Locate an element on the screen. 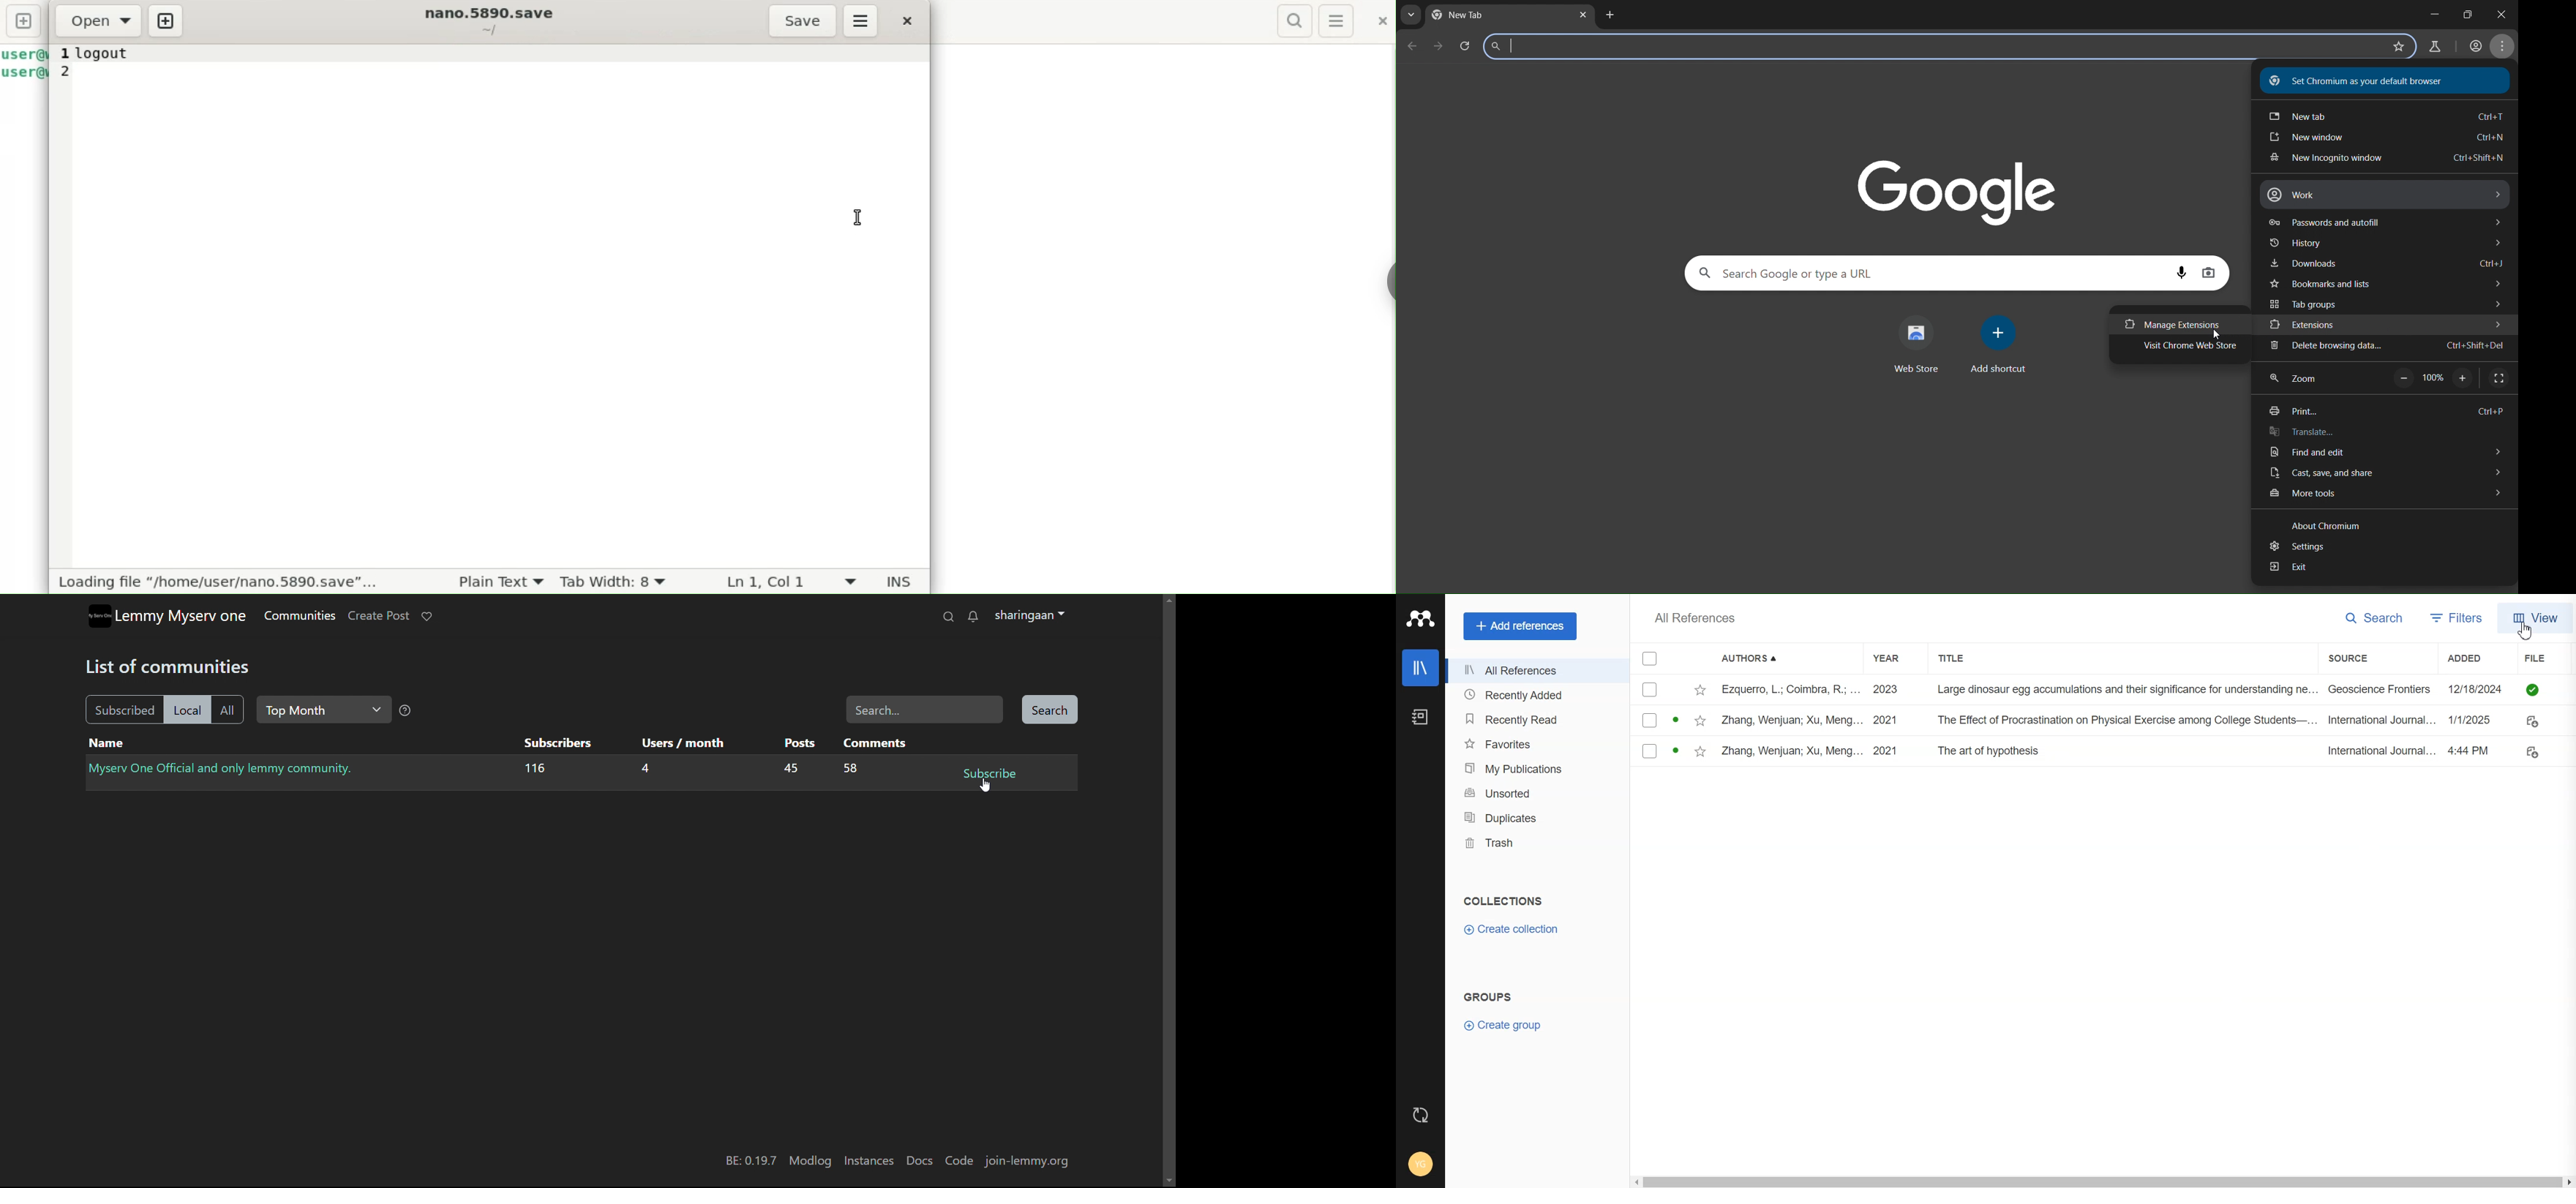 This screenshot has width=2576, height=1204. zoom  is located at coordinates (2298, 377).